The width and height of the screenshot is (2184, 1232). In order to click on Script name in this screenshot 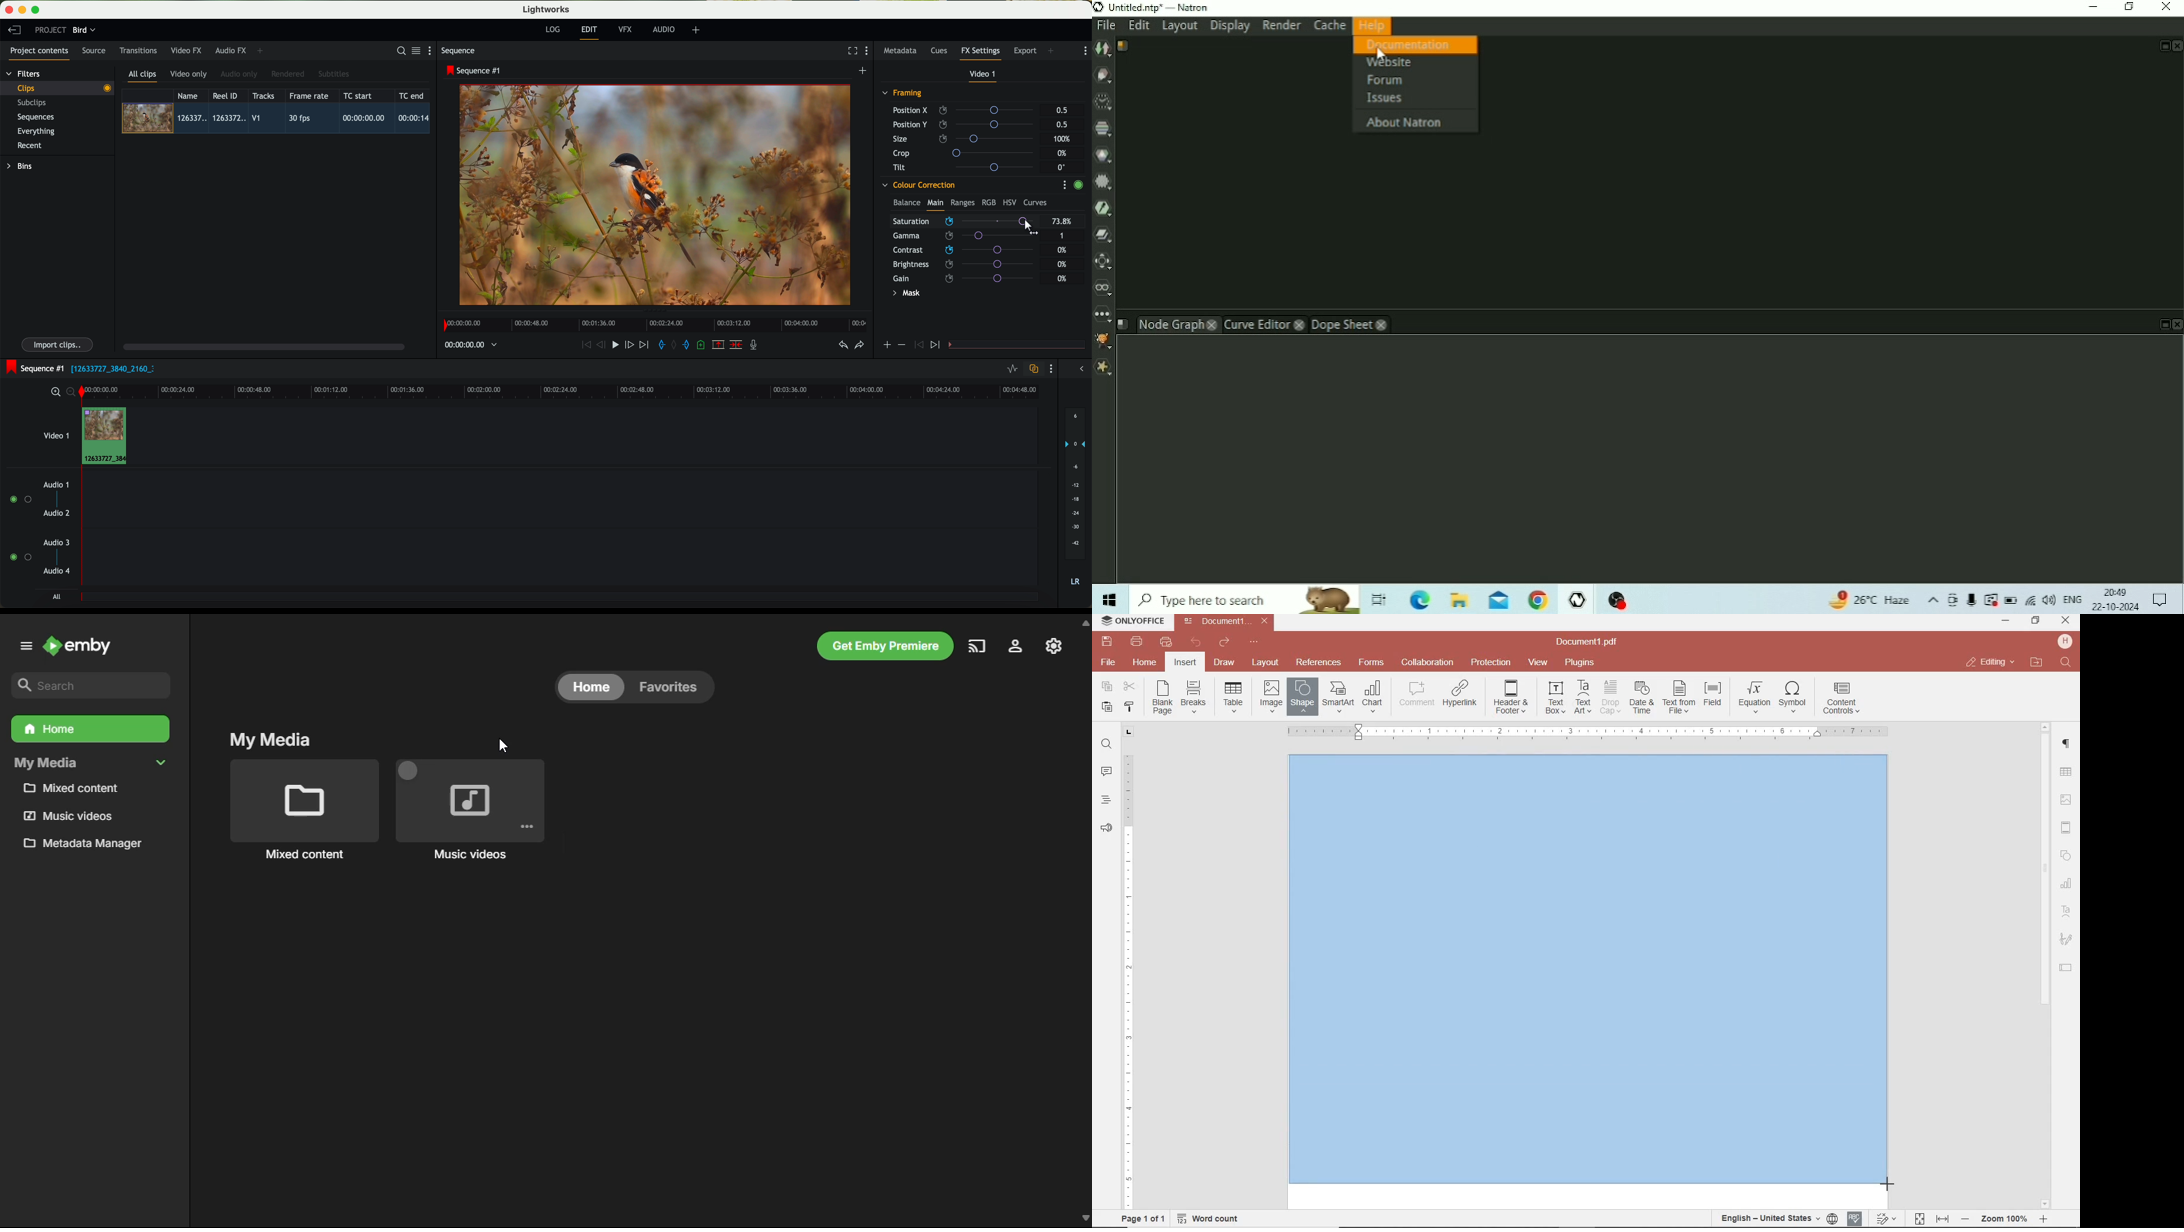, I will do `click(1123, 46)`.